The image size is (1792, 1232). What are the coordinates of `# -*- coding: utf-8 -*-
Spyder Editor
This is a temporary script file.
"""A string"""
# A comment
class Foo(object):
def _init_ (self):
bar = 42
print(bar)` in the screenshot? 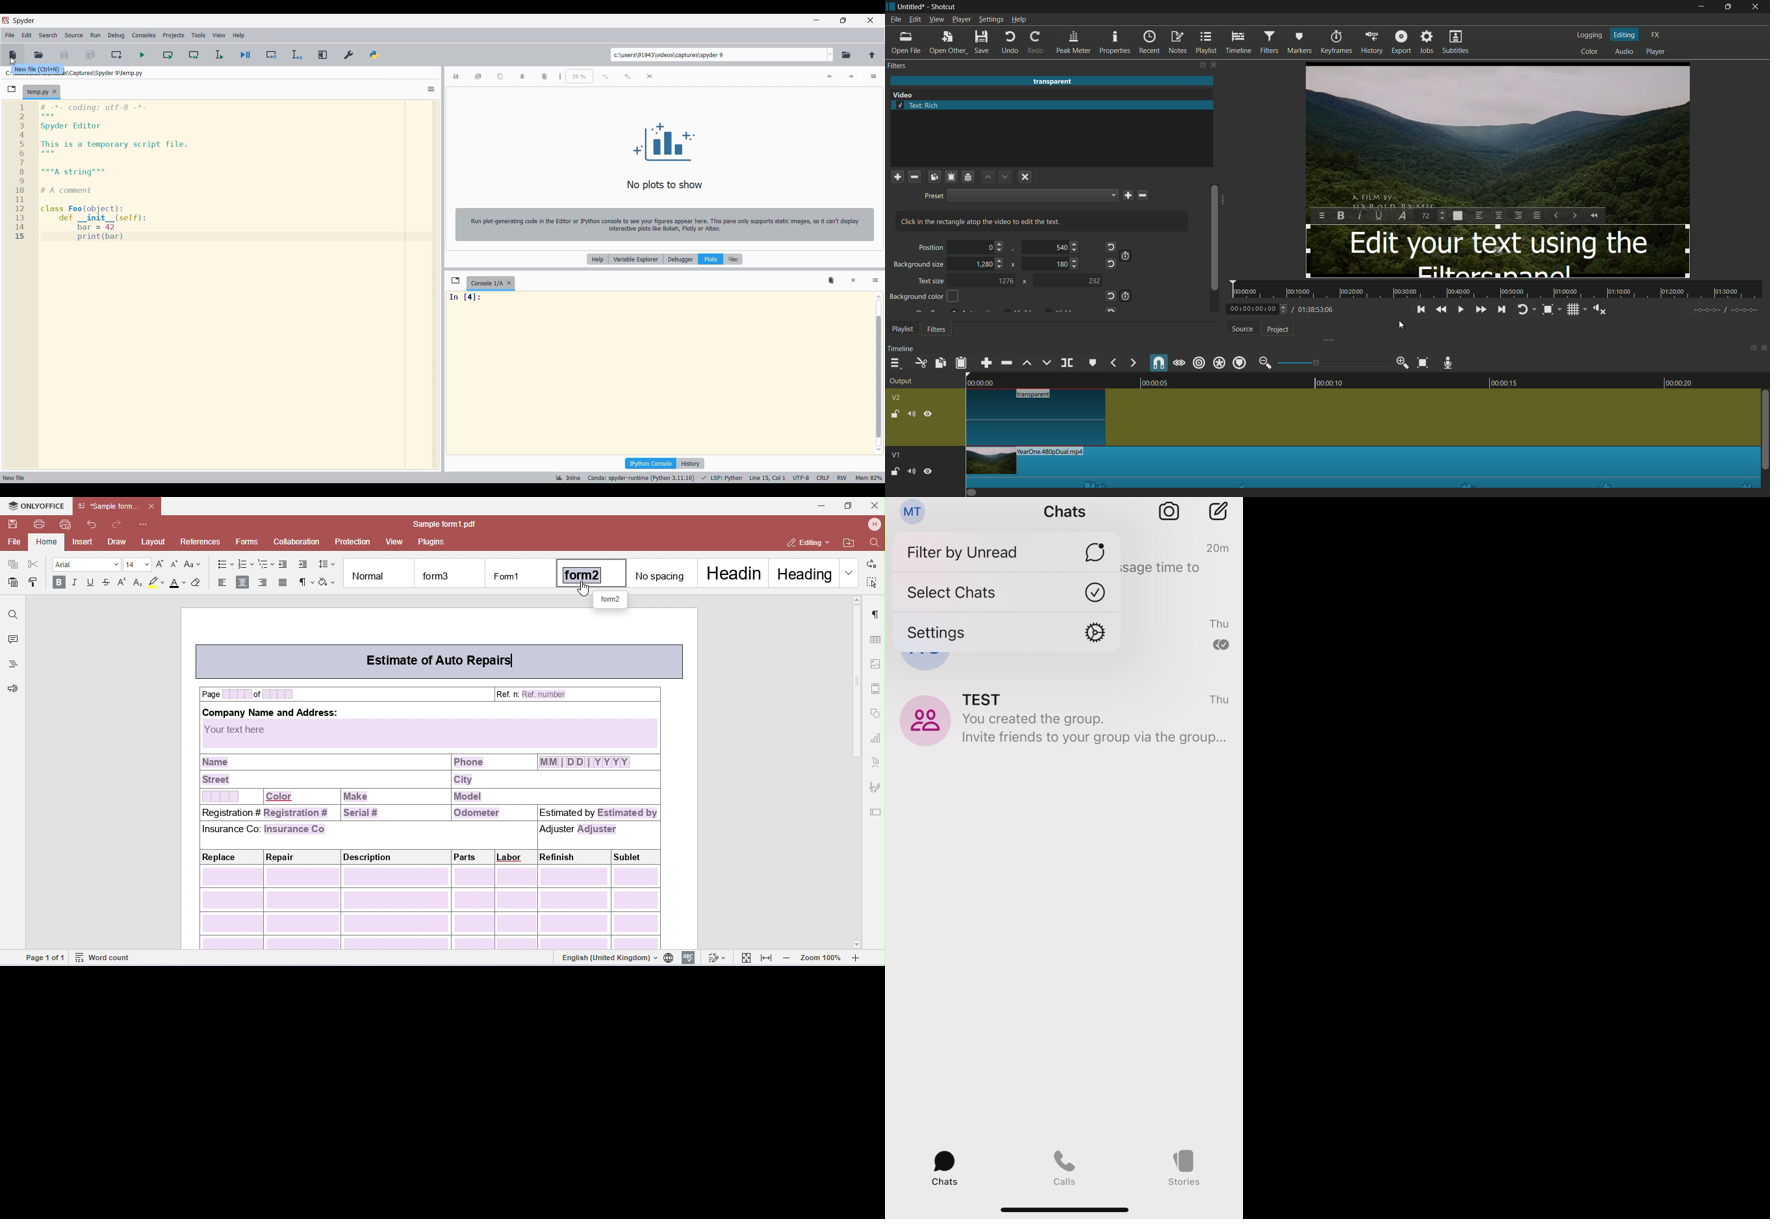 It's located at (235, 174).